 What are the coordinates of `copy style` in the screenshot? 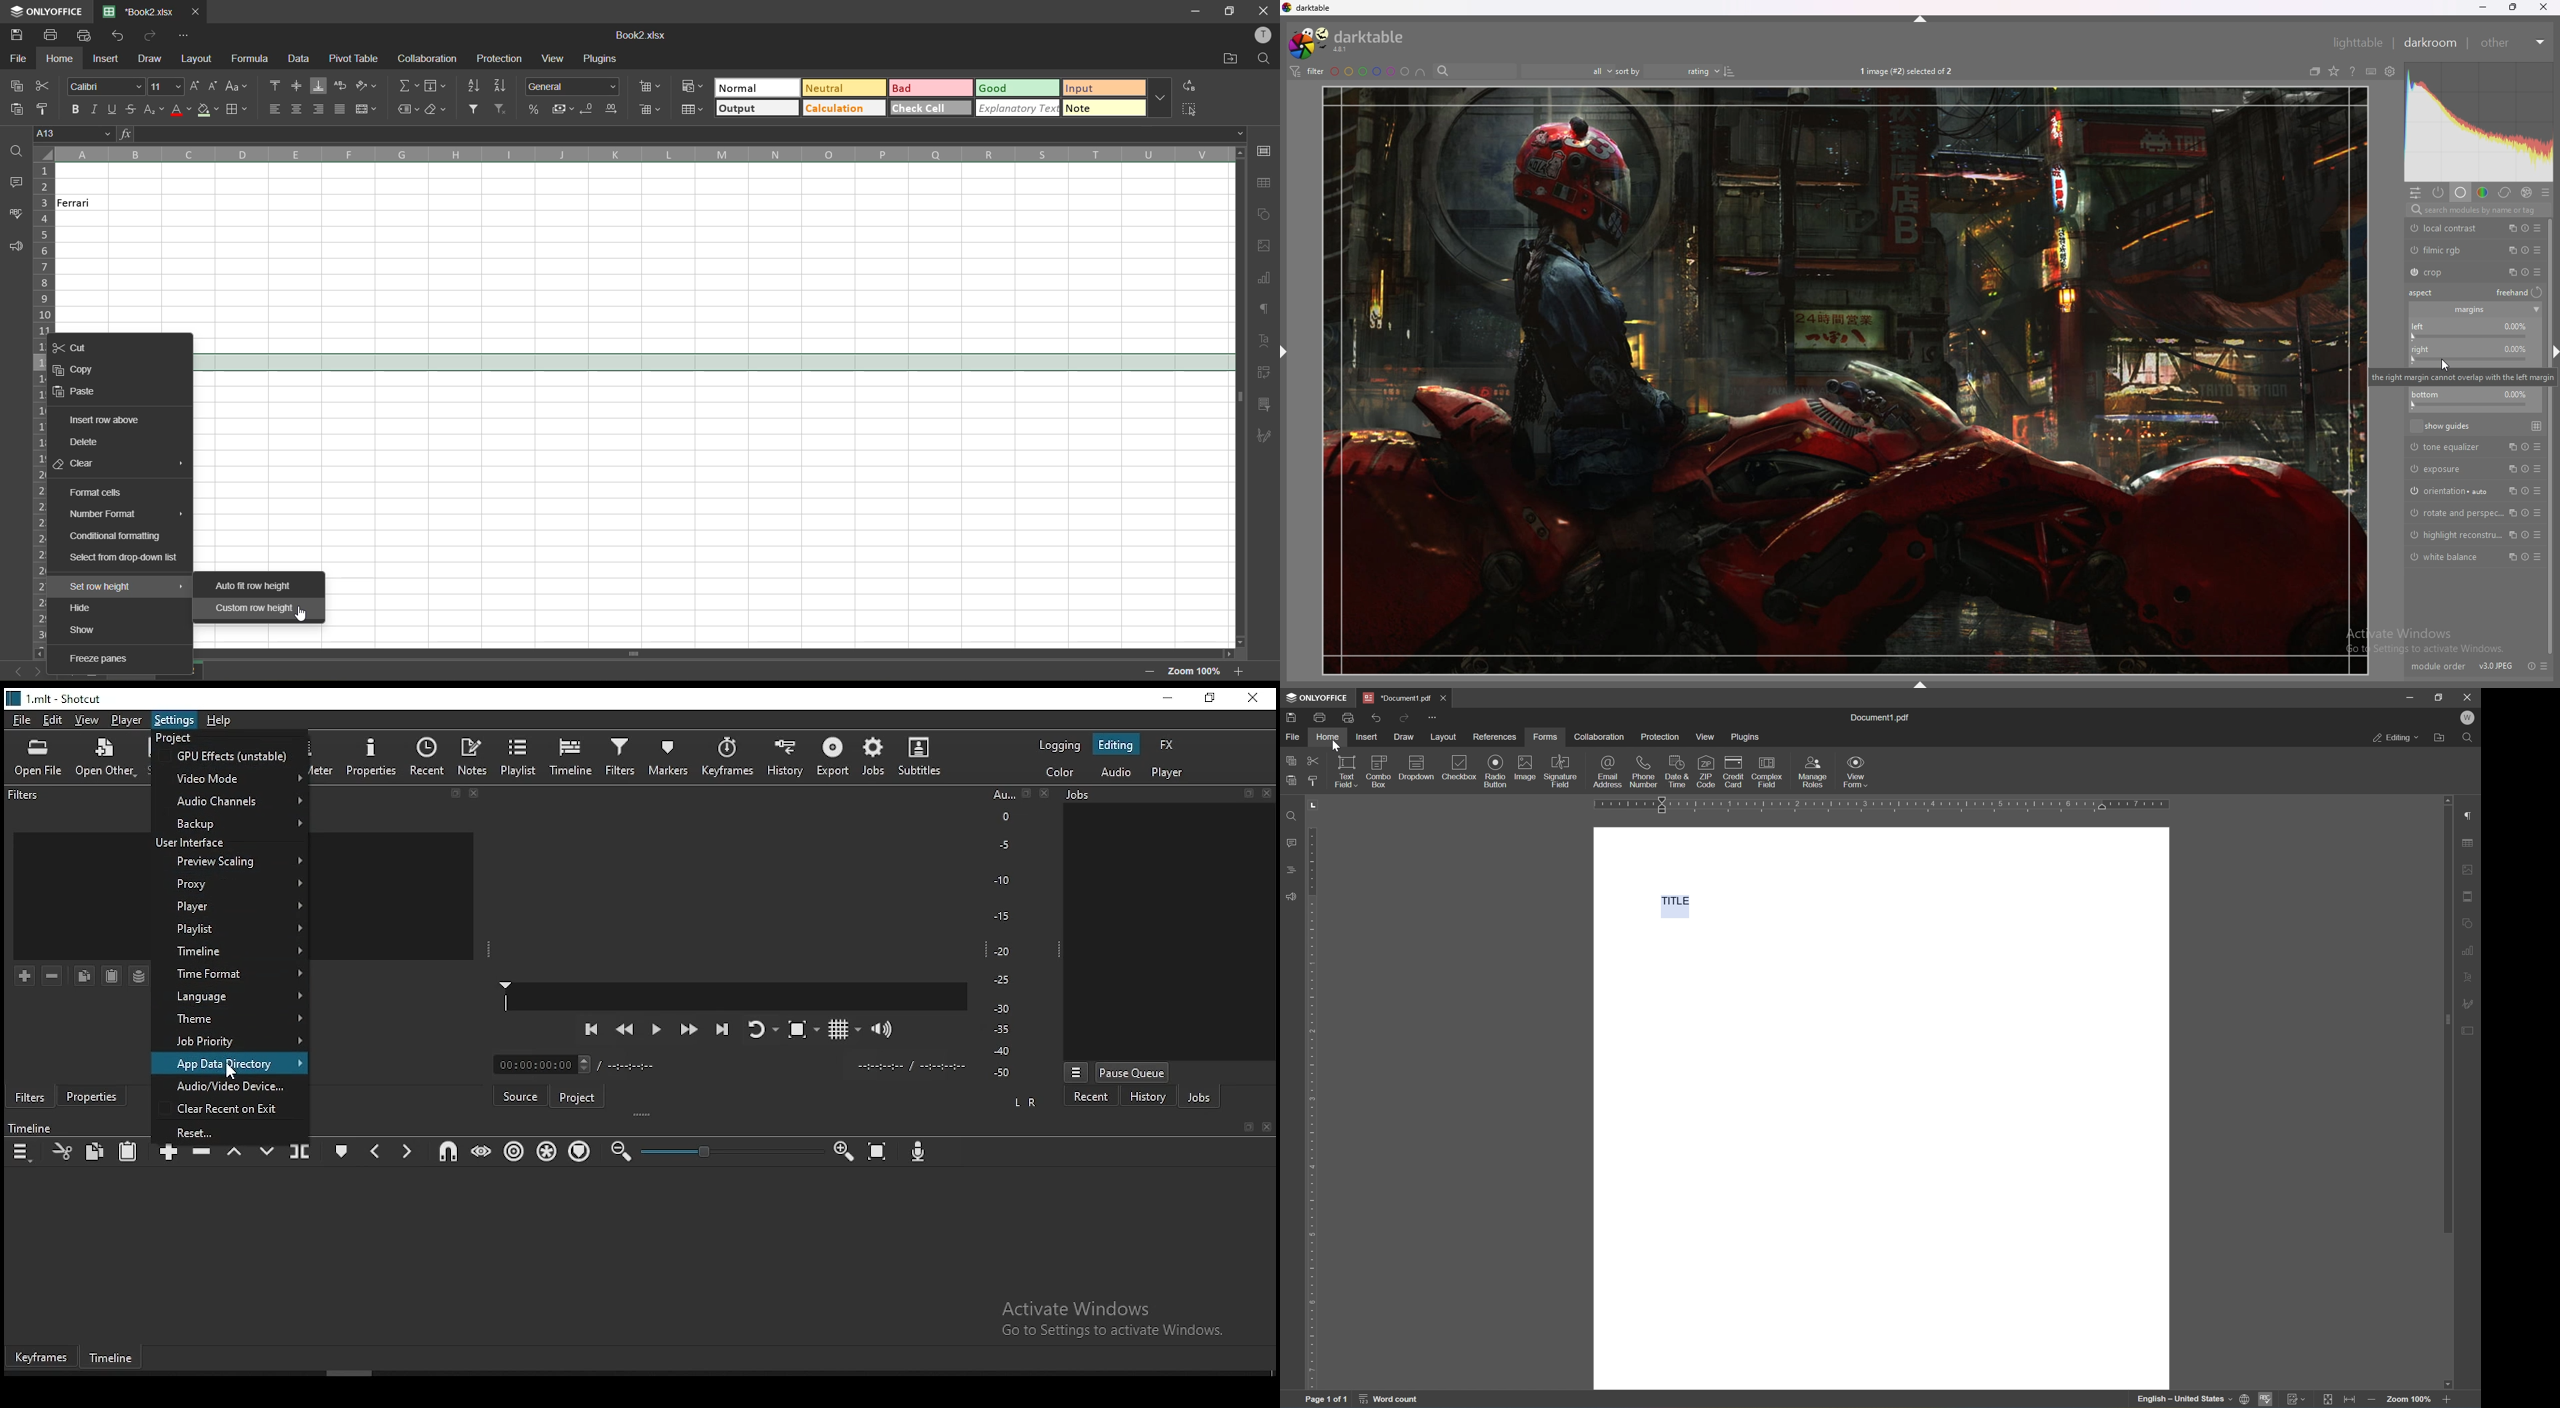 It's located at (1312, 782).